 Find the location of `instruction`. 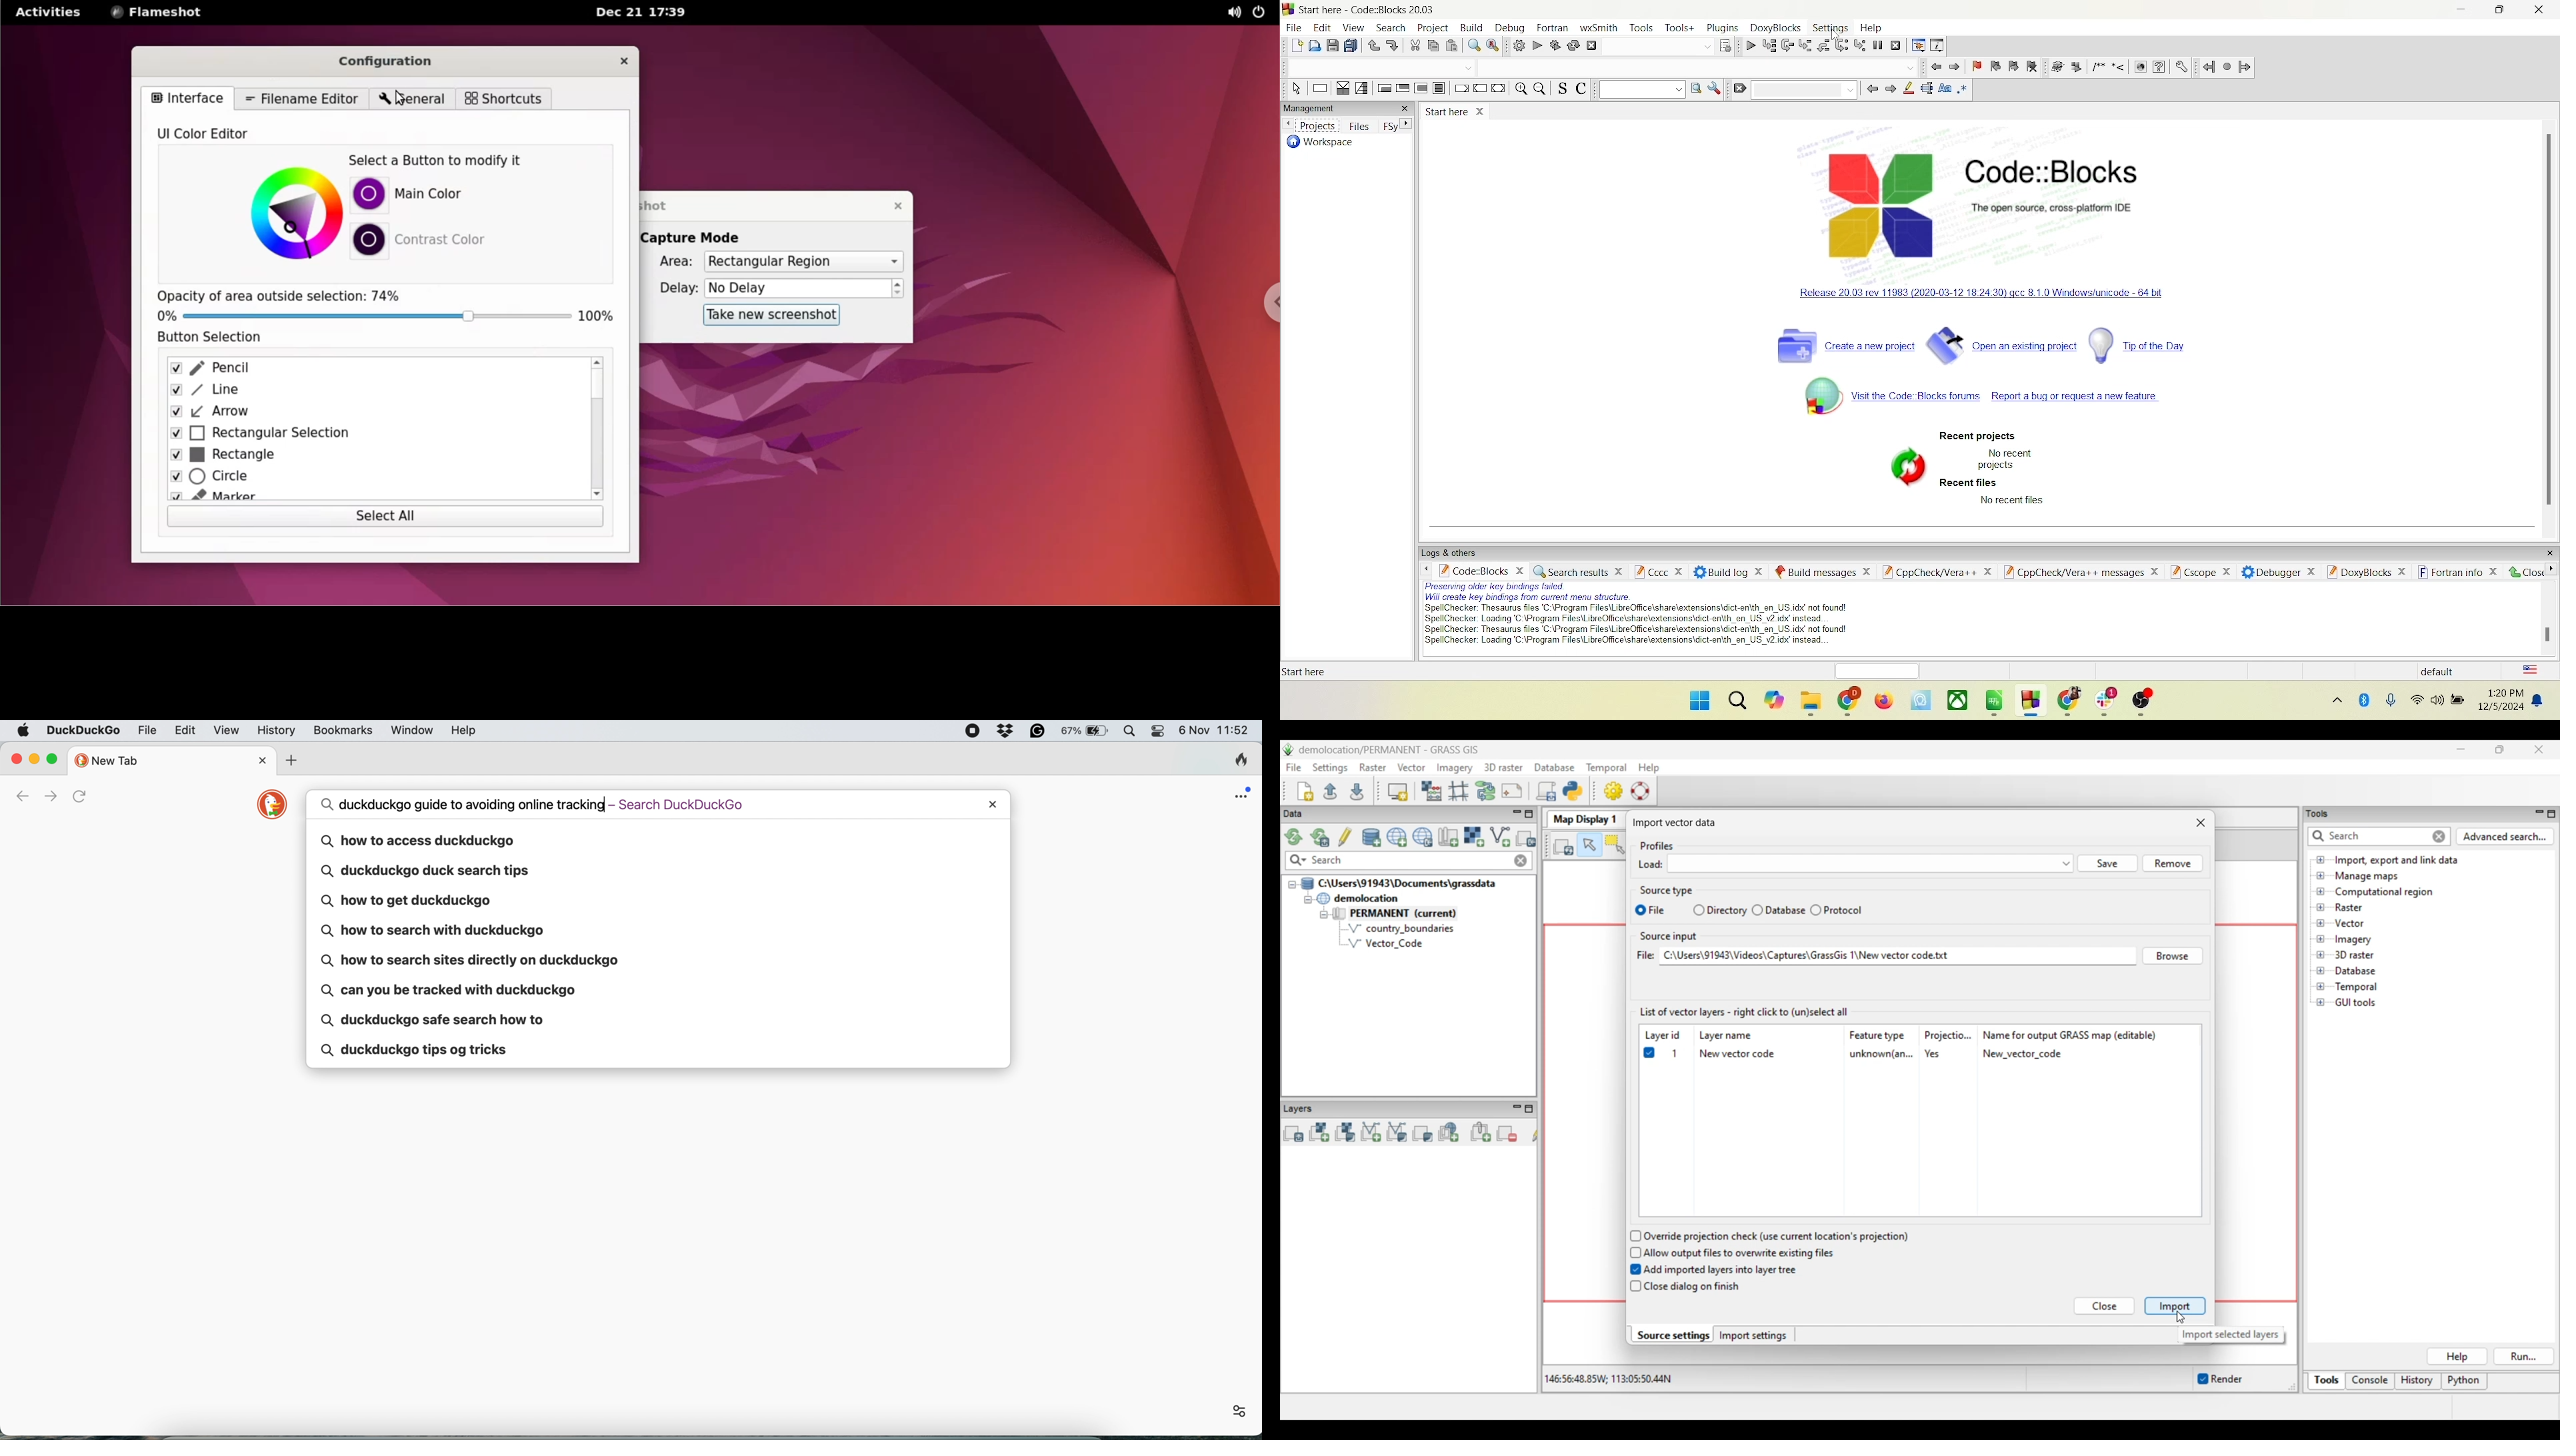

instruction is located at coordinates (1319, 87).